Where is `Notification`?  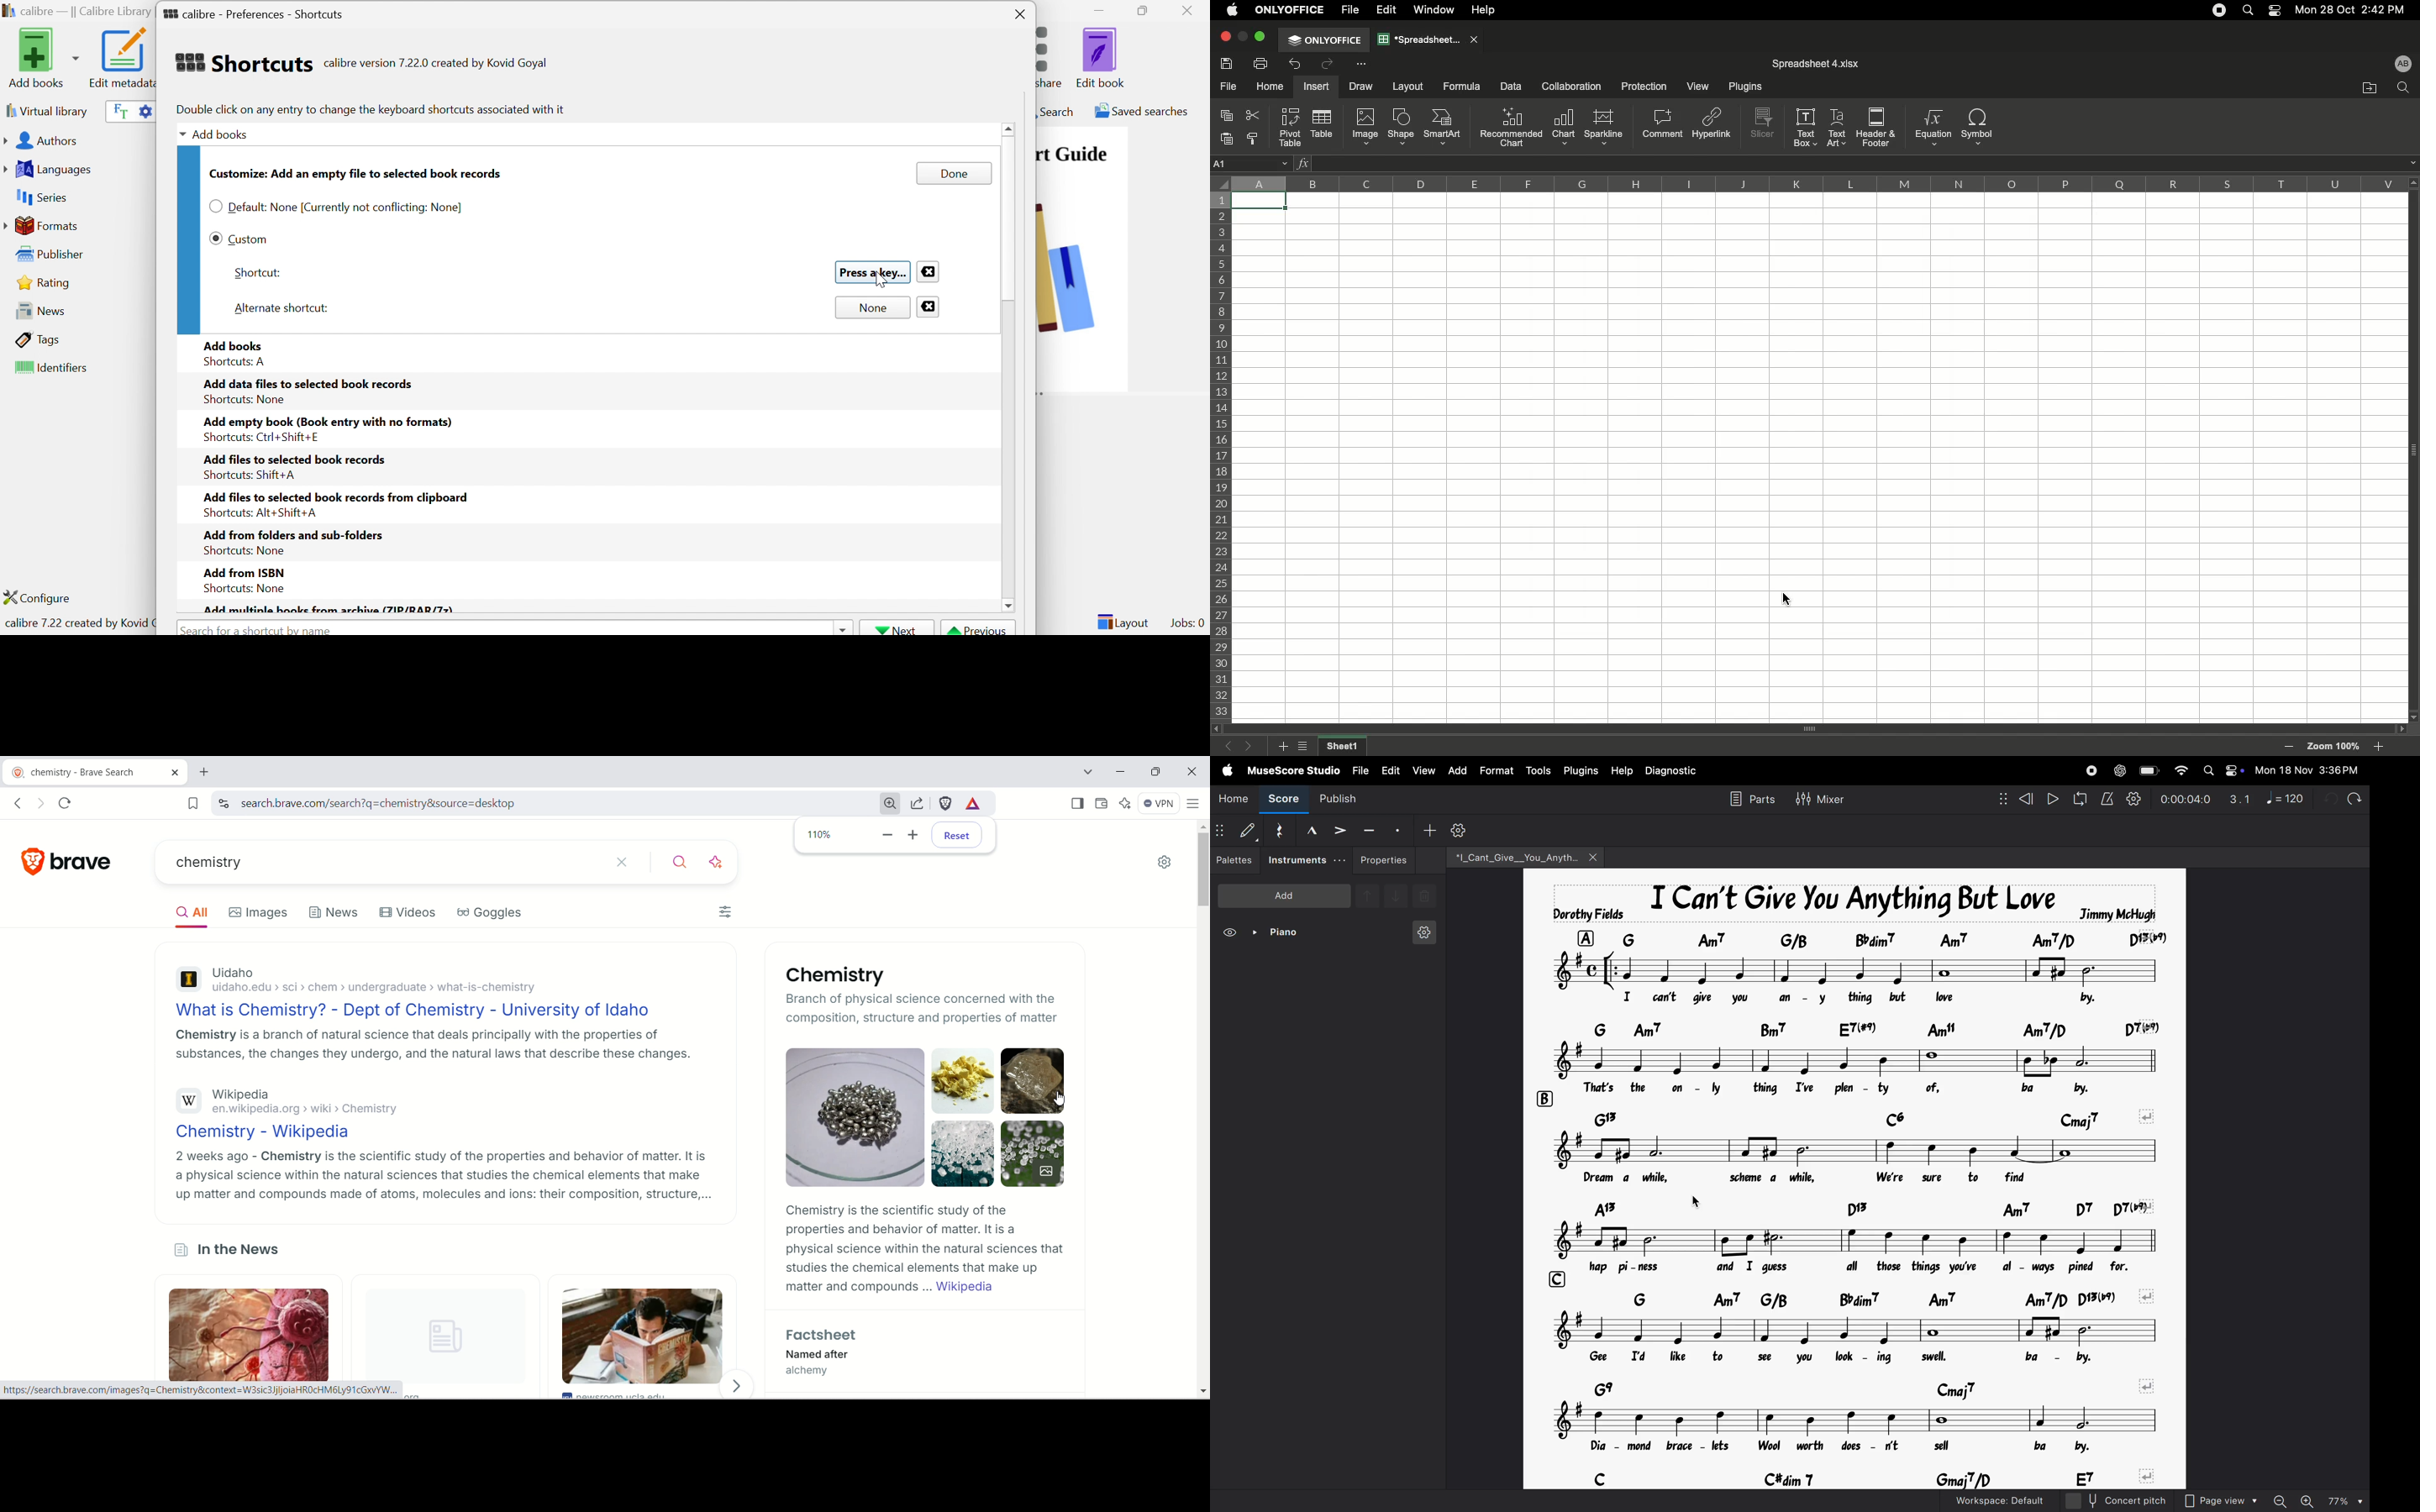 Notification is located at coordinates (2276, 10).